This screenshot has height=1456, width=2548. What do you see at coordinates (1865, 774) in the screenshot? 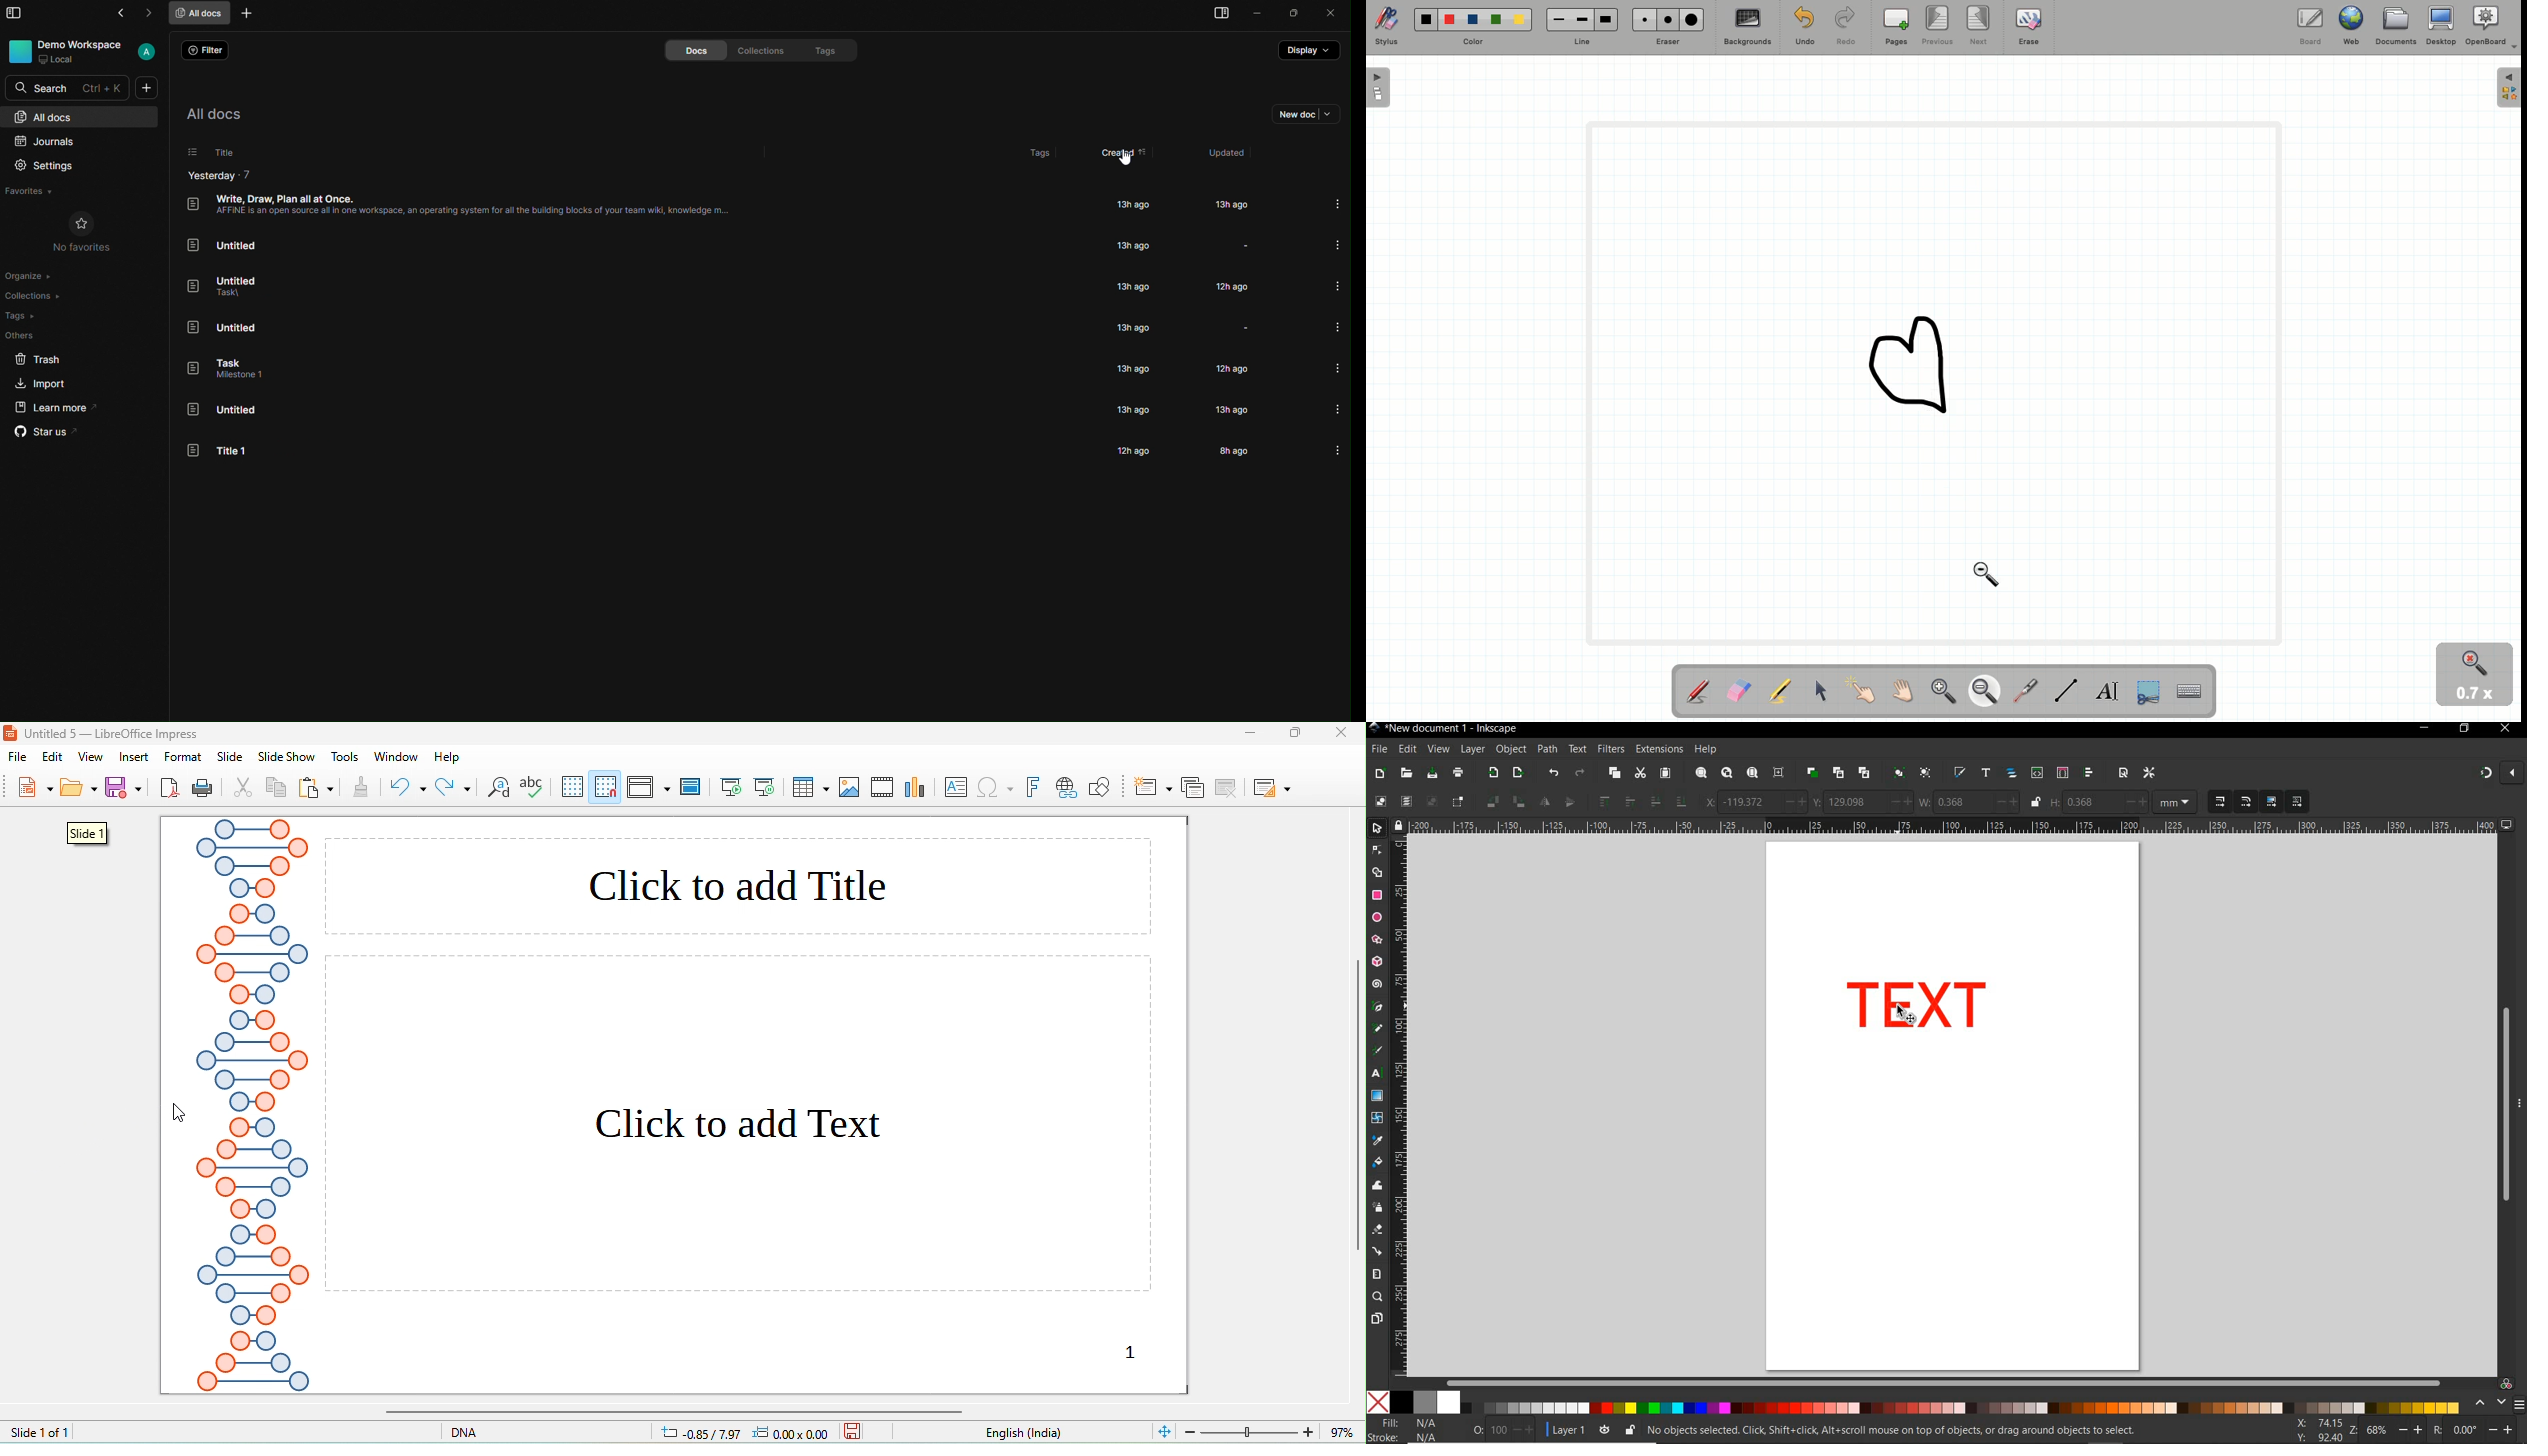
I see `UNLINK CLONE` at bounding box center [1865, 774].